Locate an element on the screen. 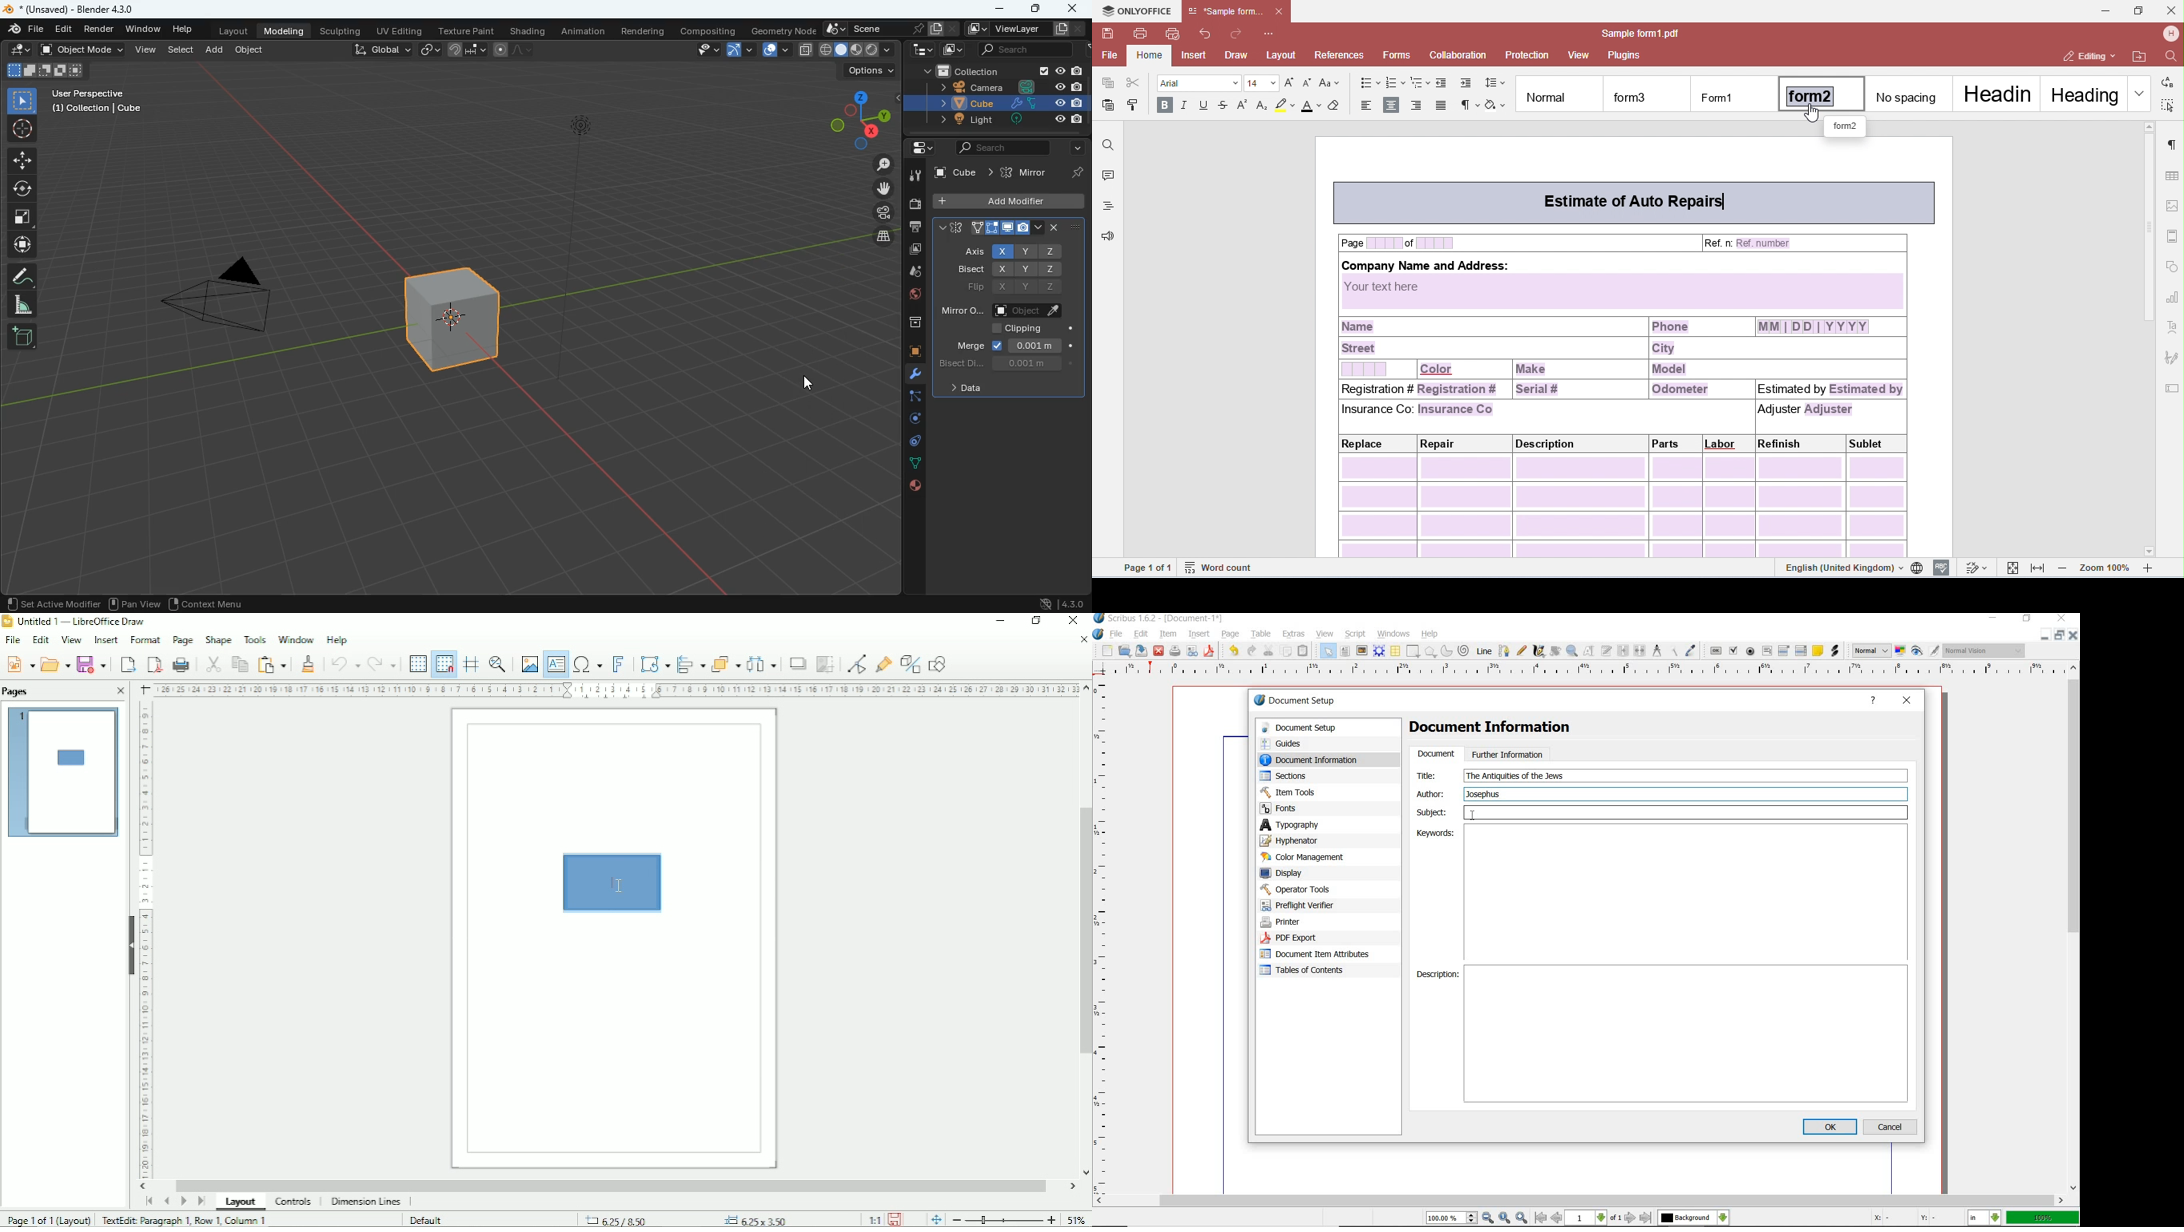 The height and width of the screenshot is (1232, 2184). Description is located at coordinates (1437, 976).